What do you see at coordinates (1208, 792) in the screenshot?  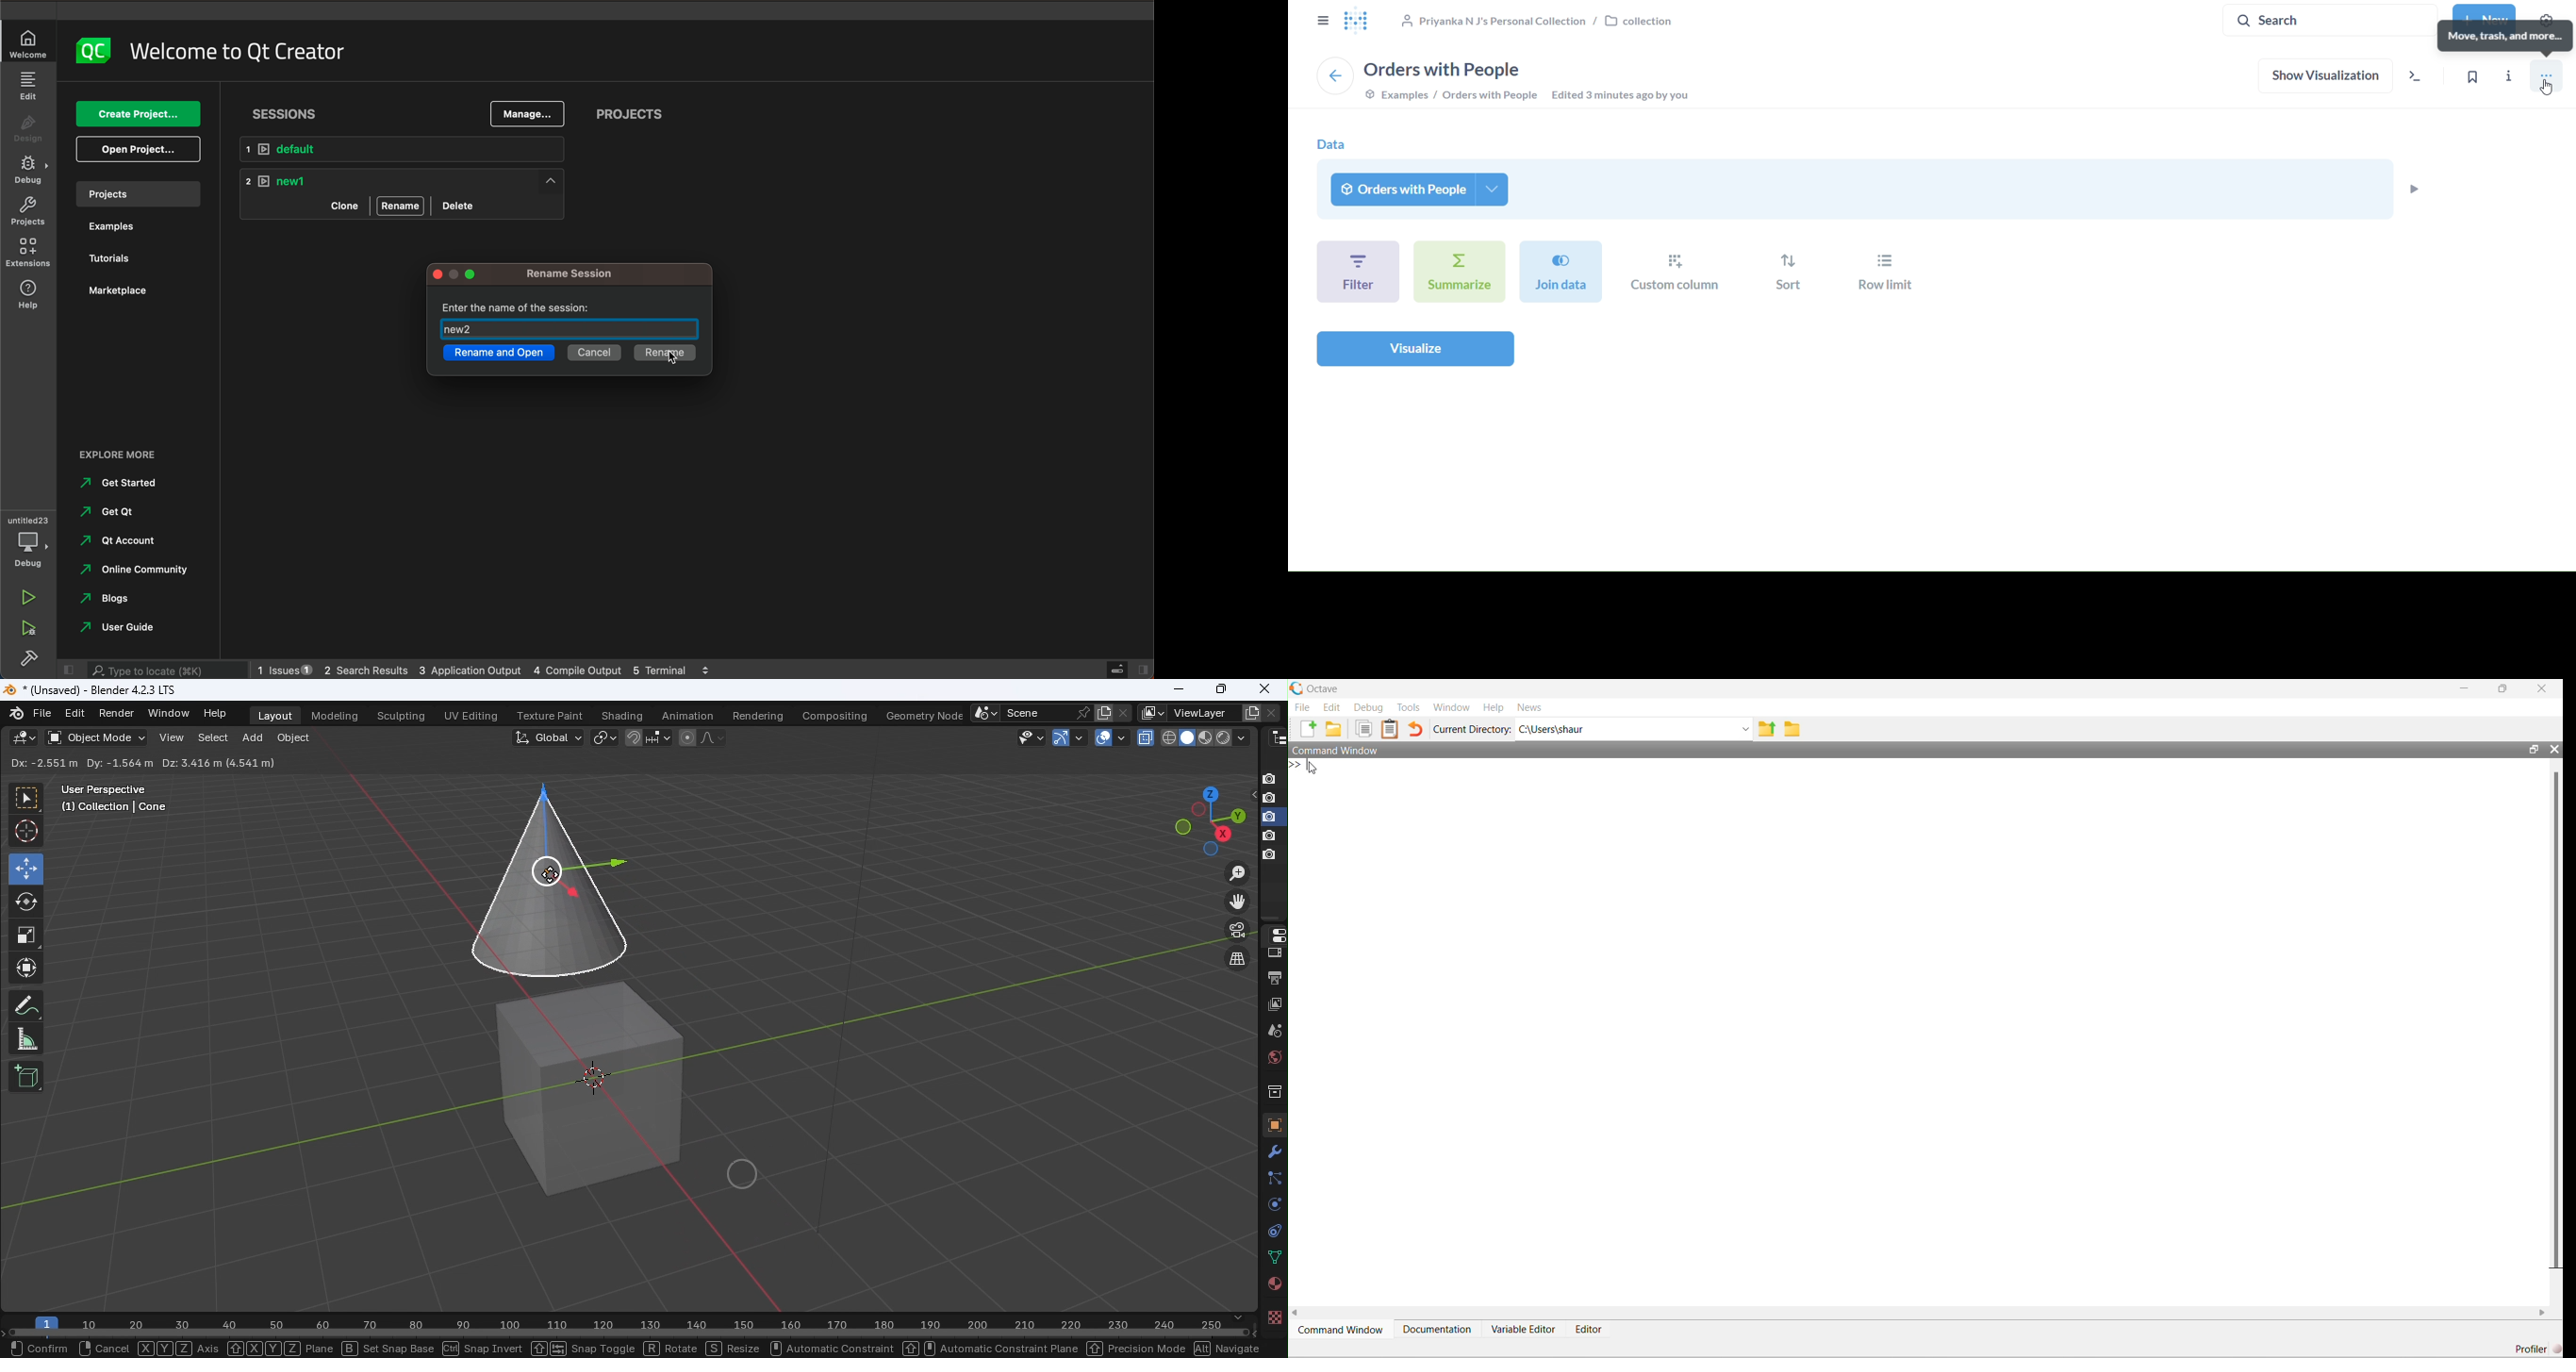 I see `Rotate the view` at bounding box center [1208, 792].